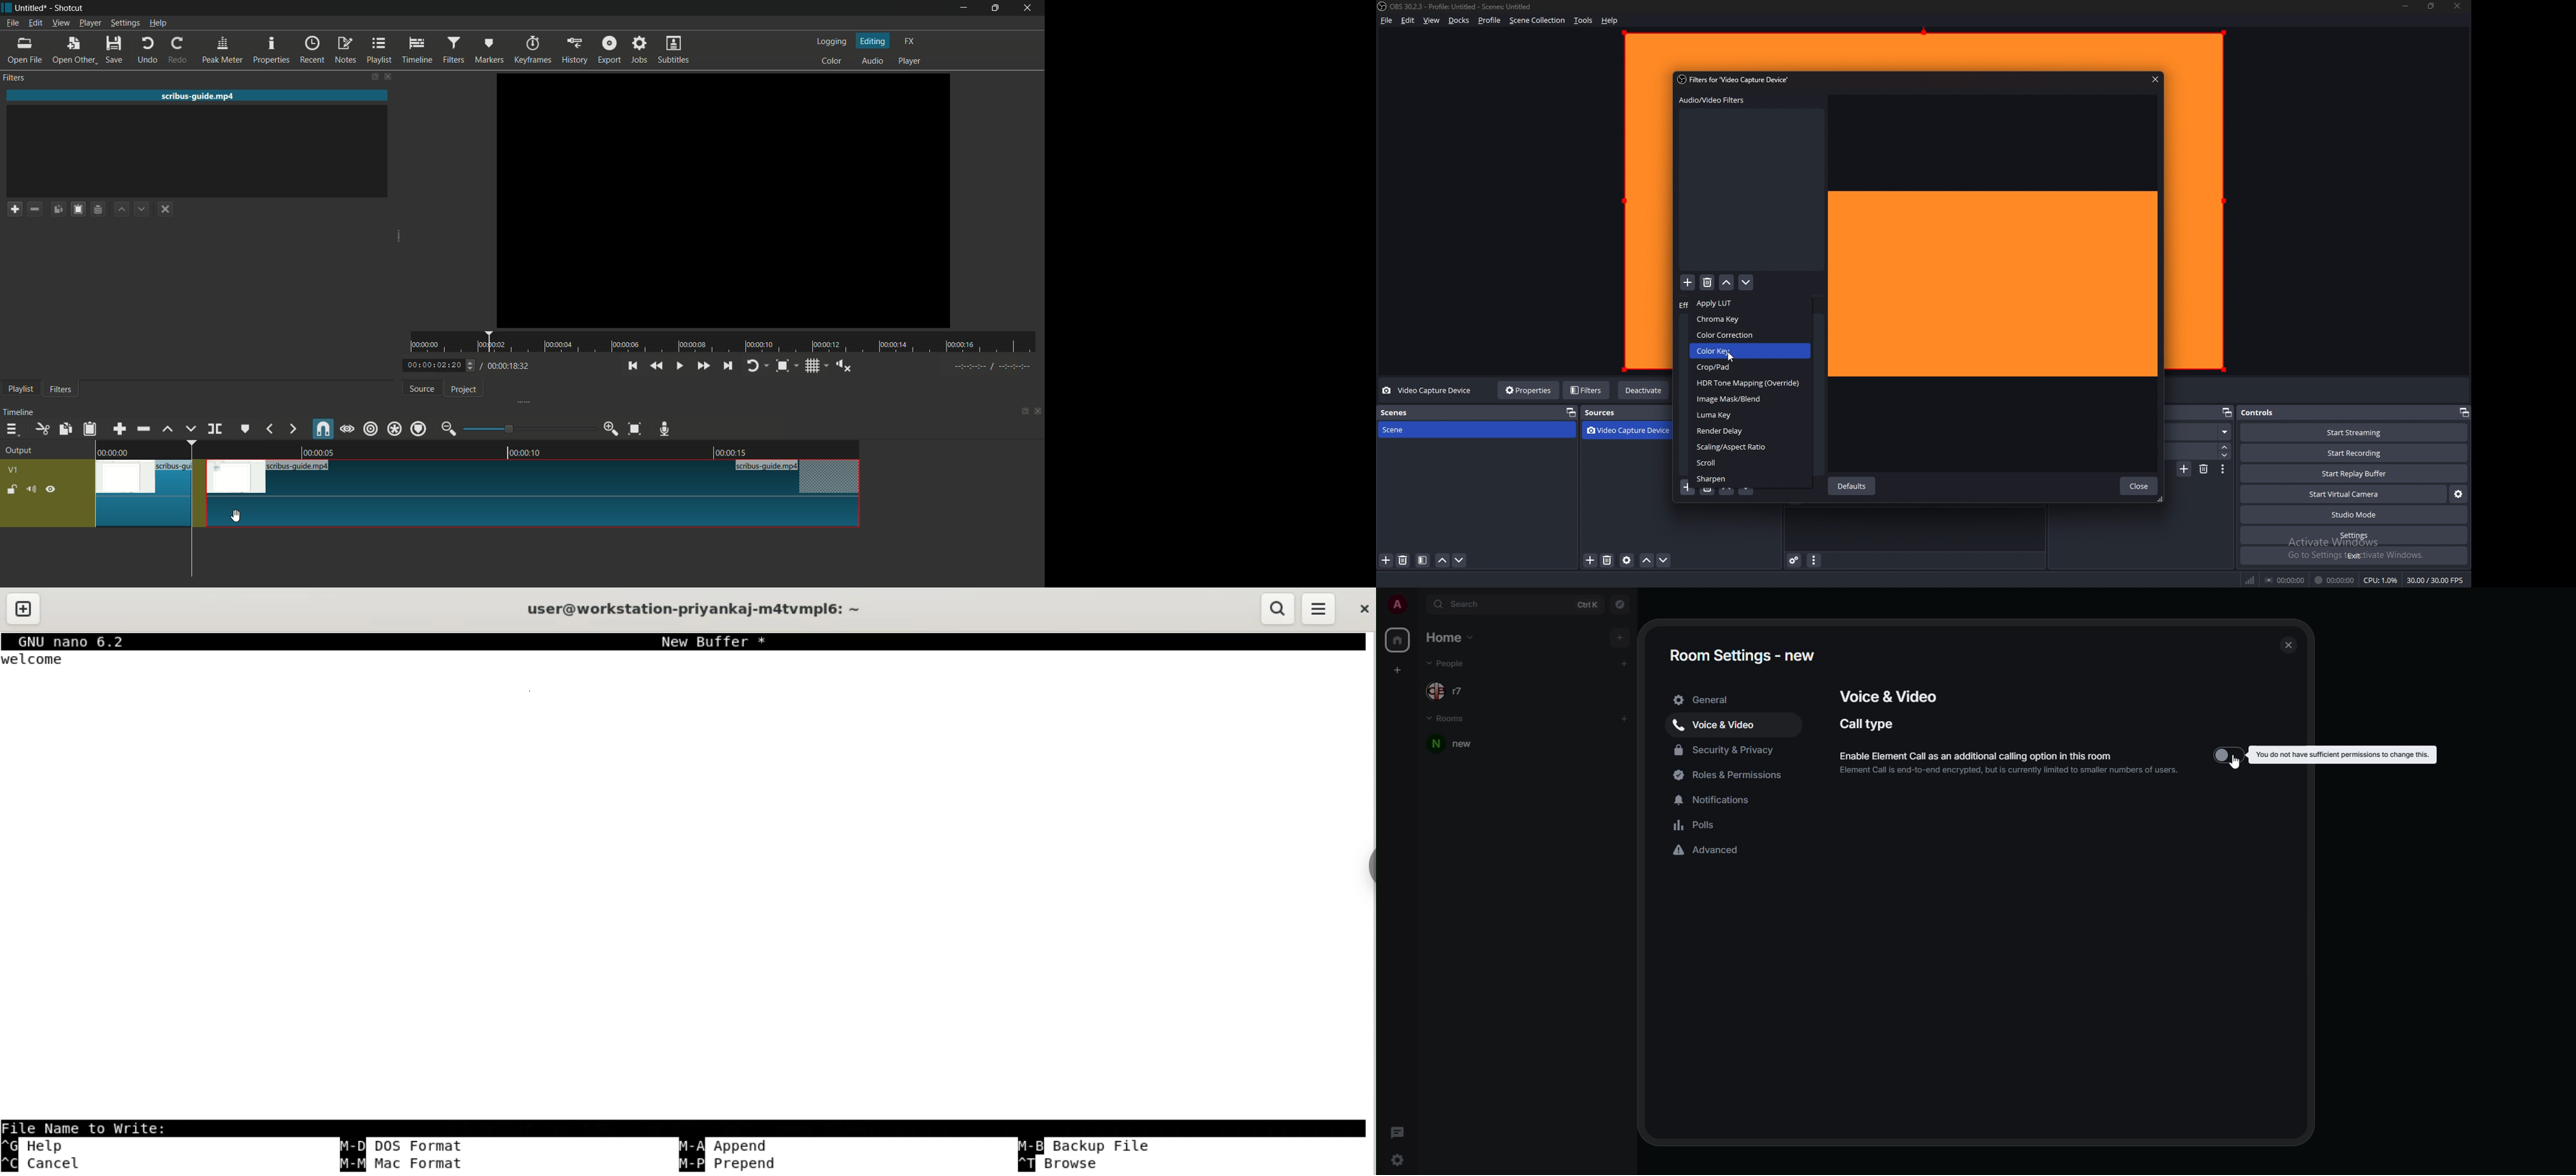 Image resolution: width=2576 pixels, height=1176 pixels. Describe the element at coordinates (2354, 536) in the screenshot. I see `settings` at that location.